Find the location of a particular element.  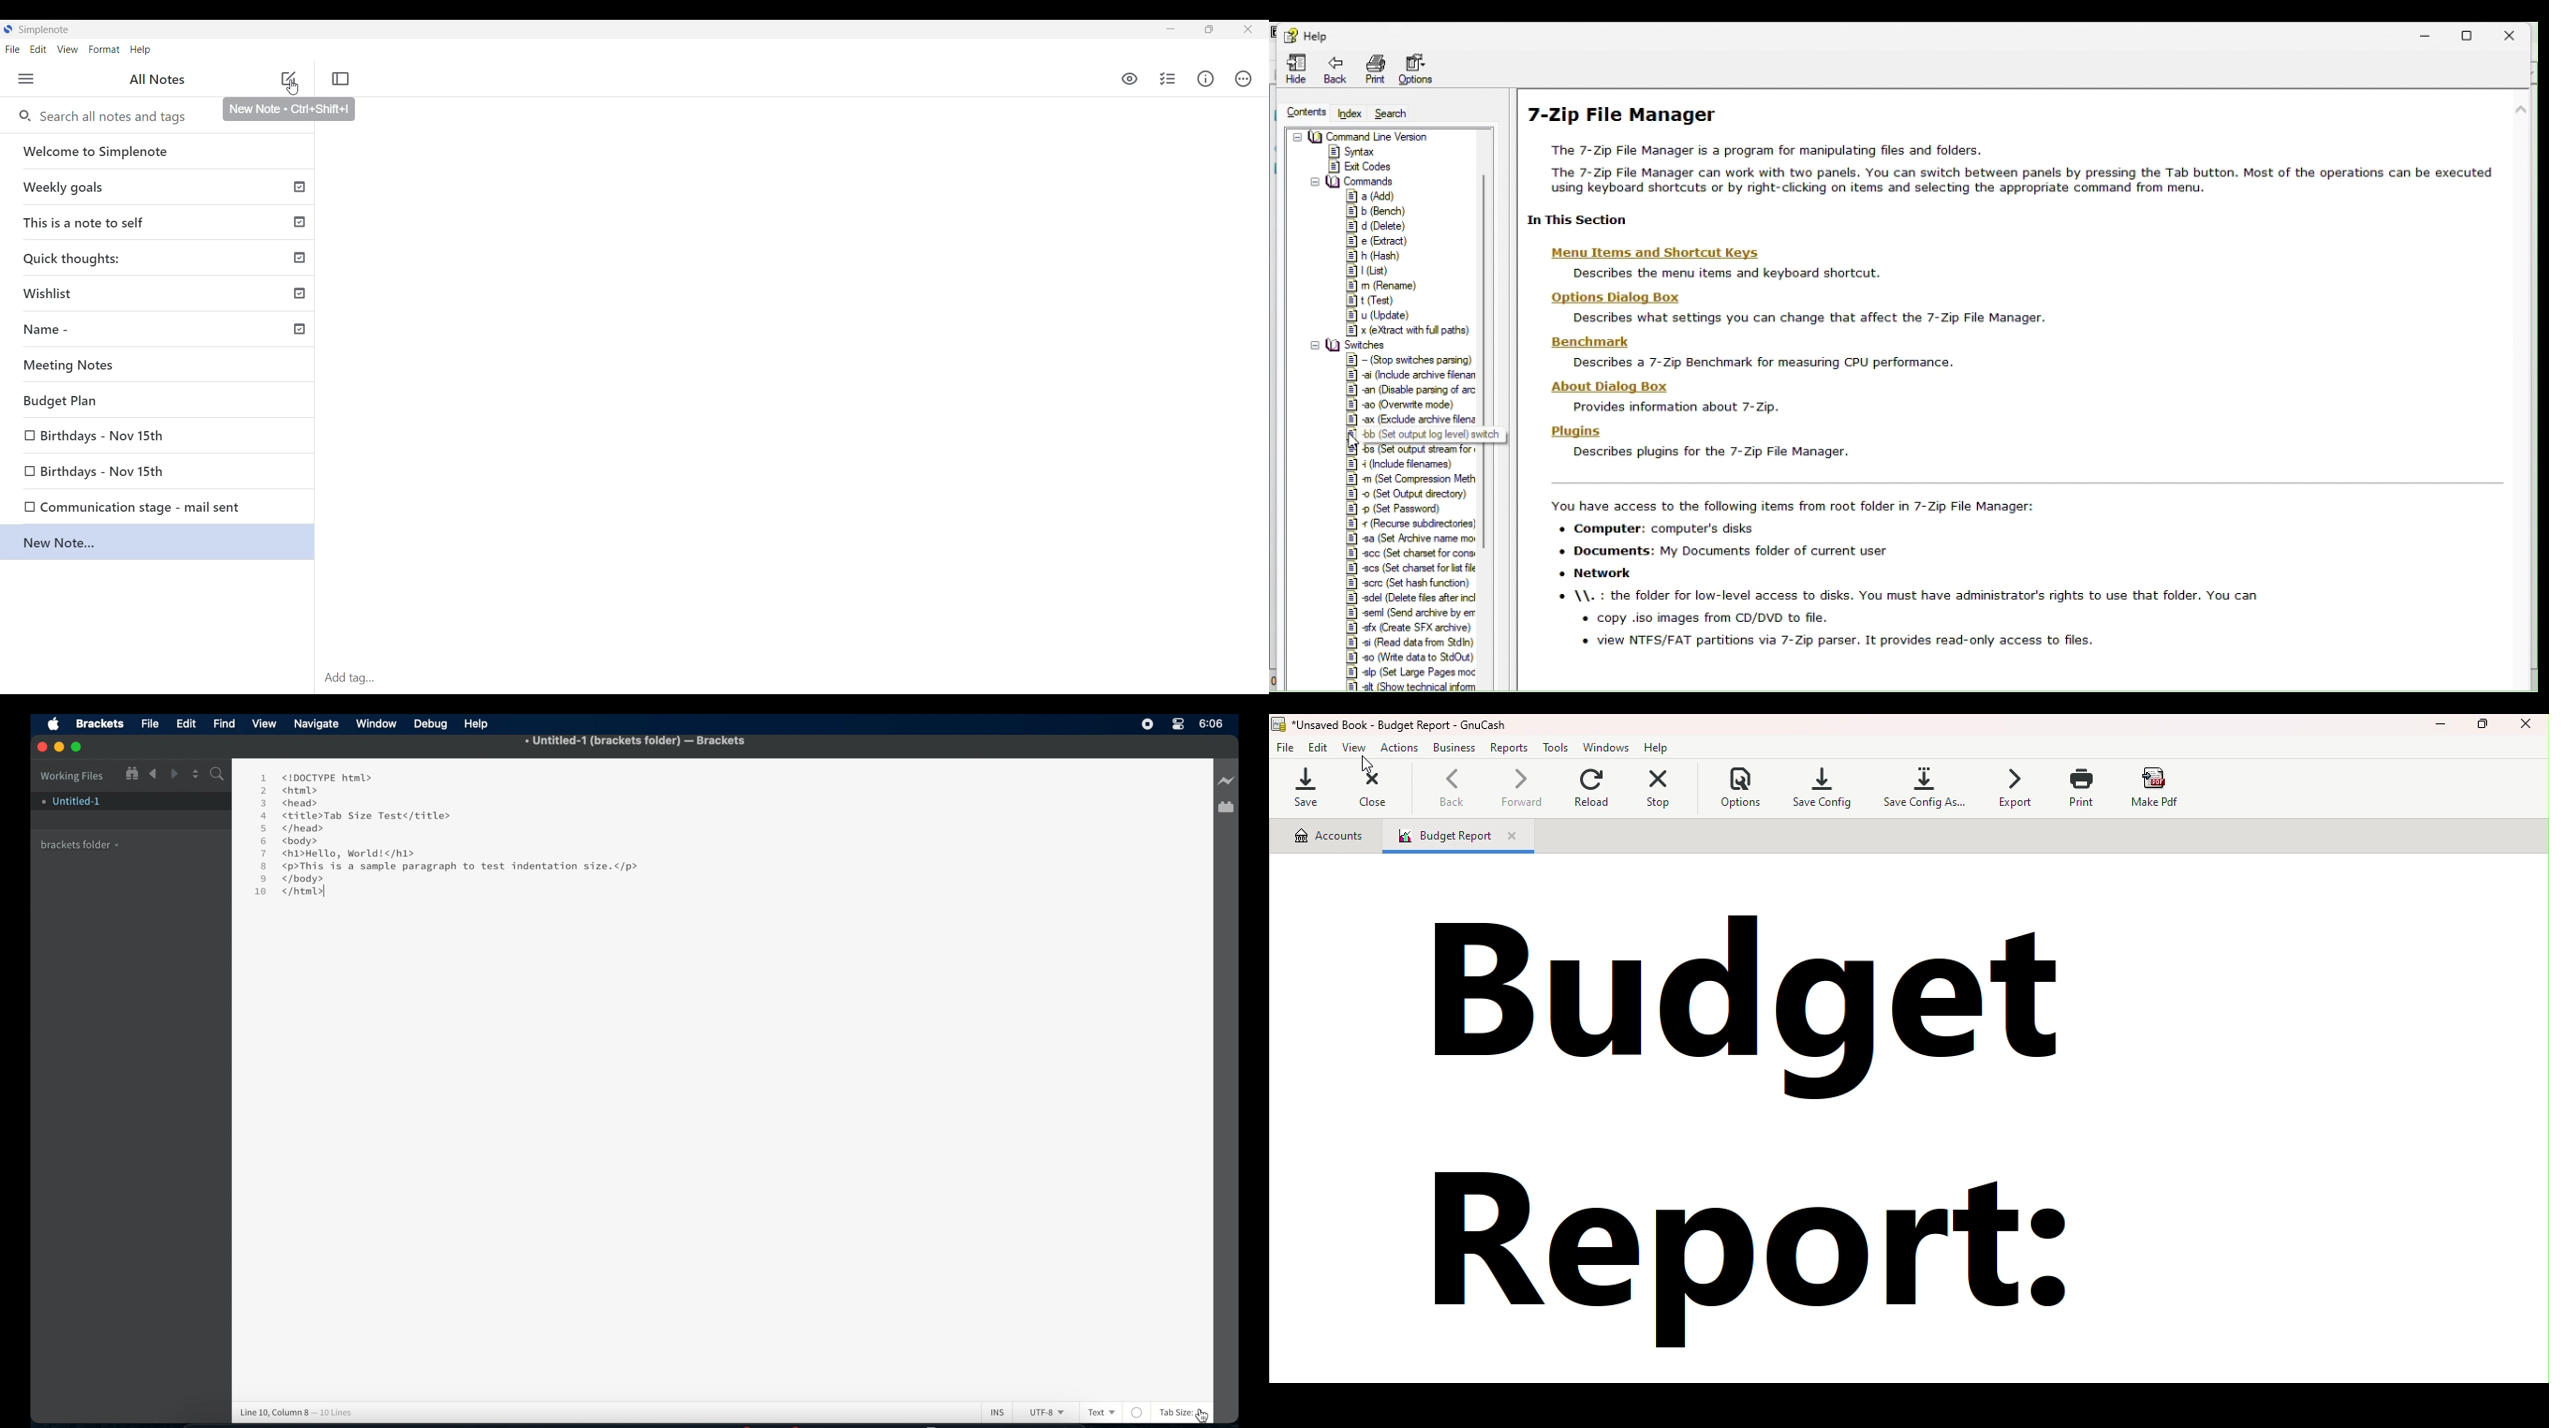

Search all notes and tags is located at coordinates (114, 116).